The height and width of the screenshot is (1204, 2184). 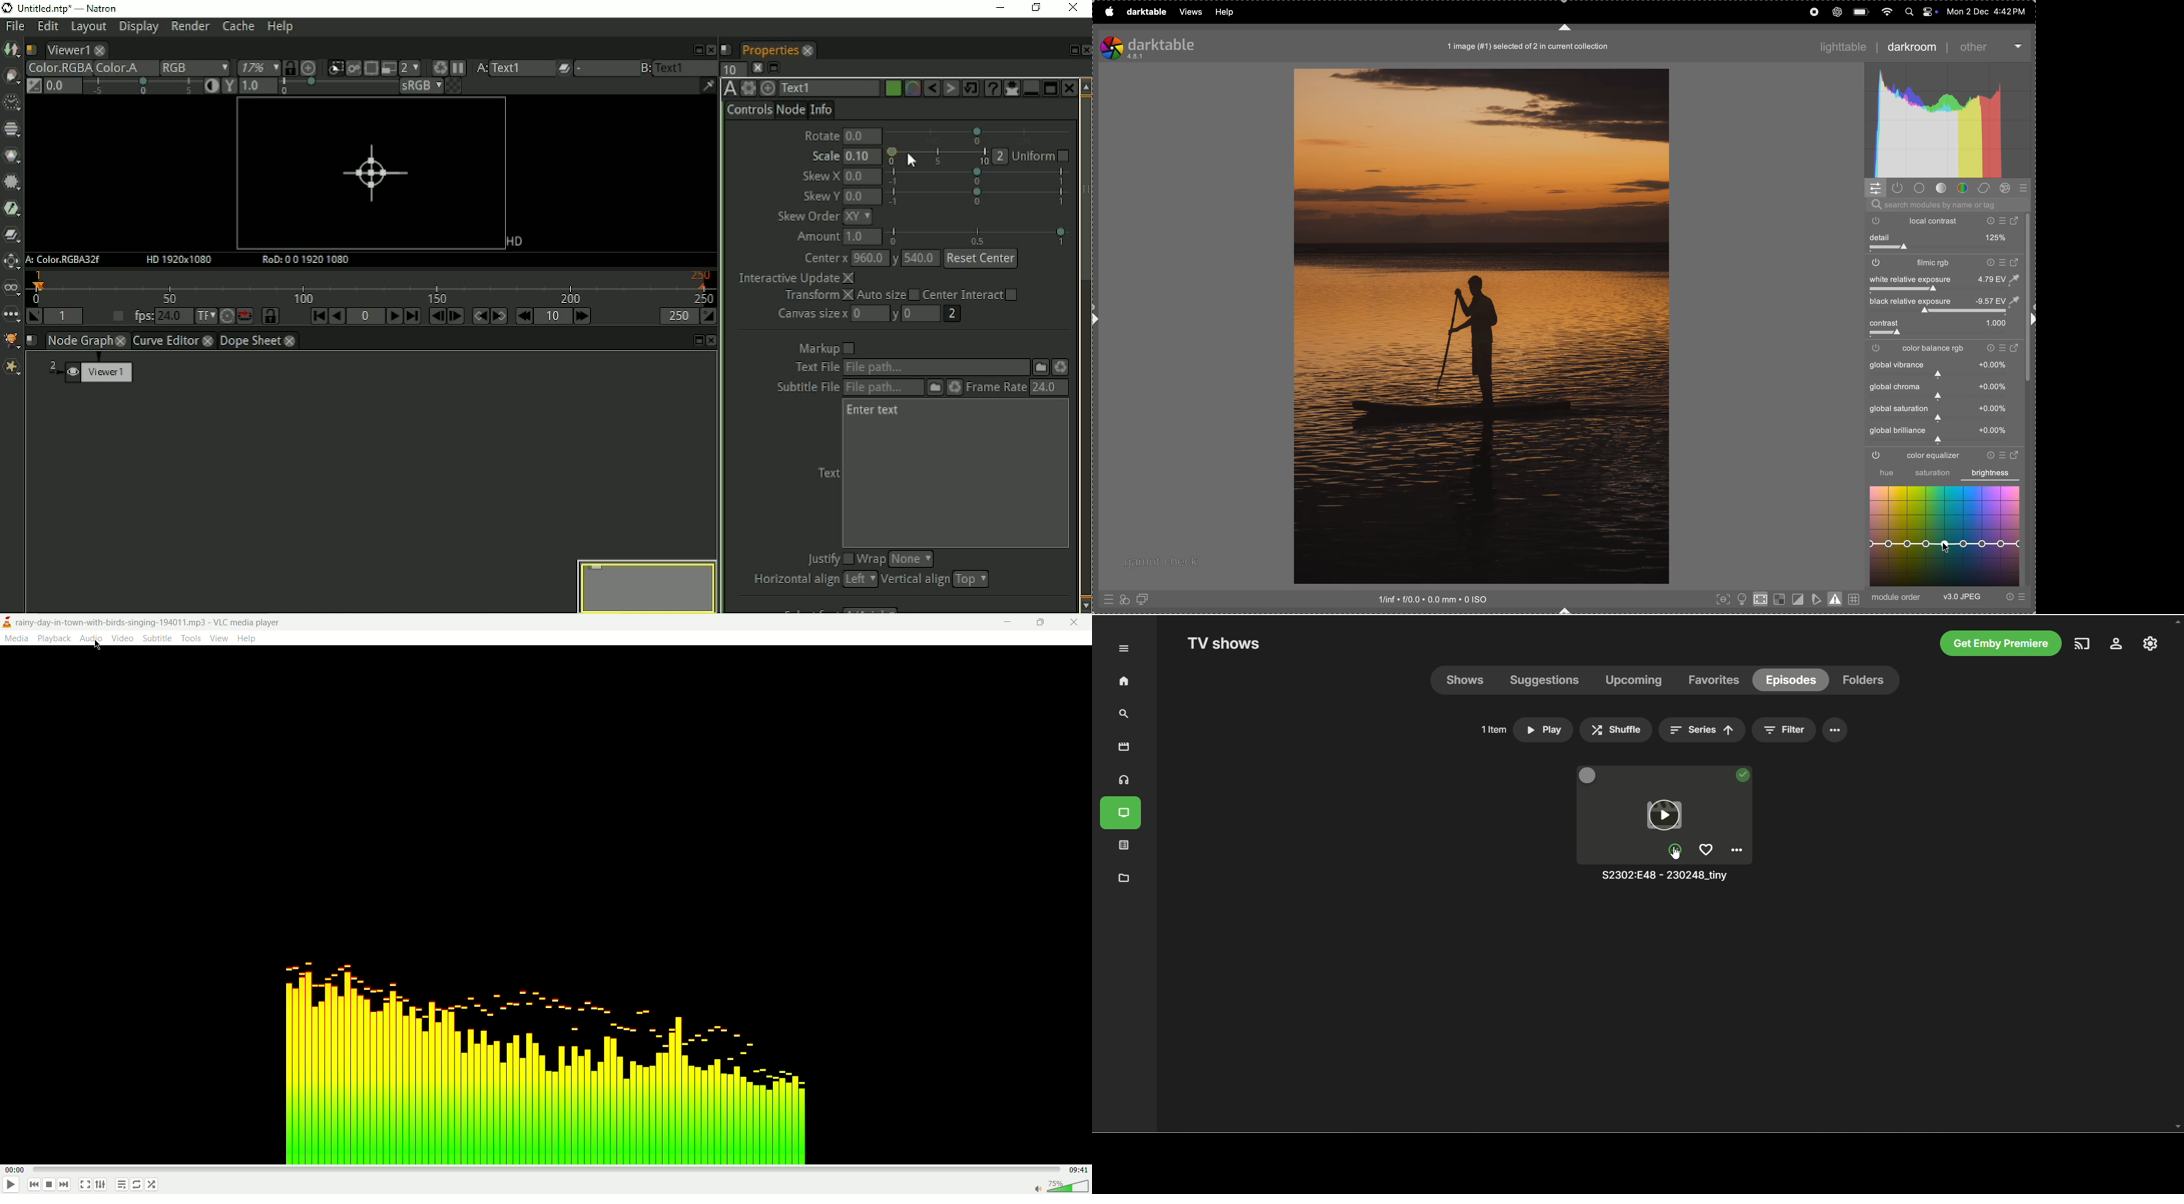 I want to click on » Play, so click(x=1545, y=730).